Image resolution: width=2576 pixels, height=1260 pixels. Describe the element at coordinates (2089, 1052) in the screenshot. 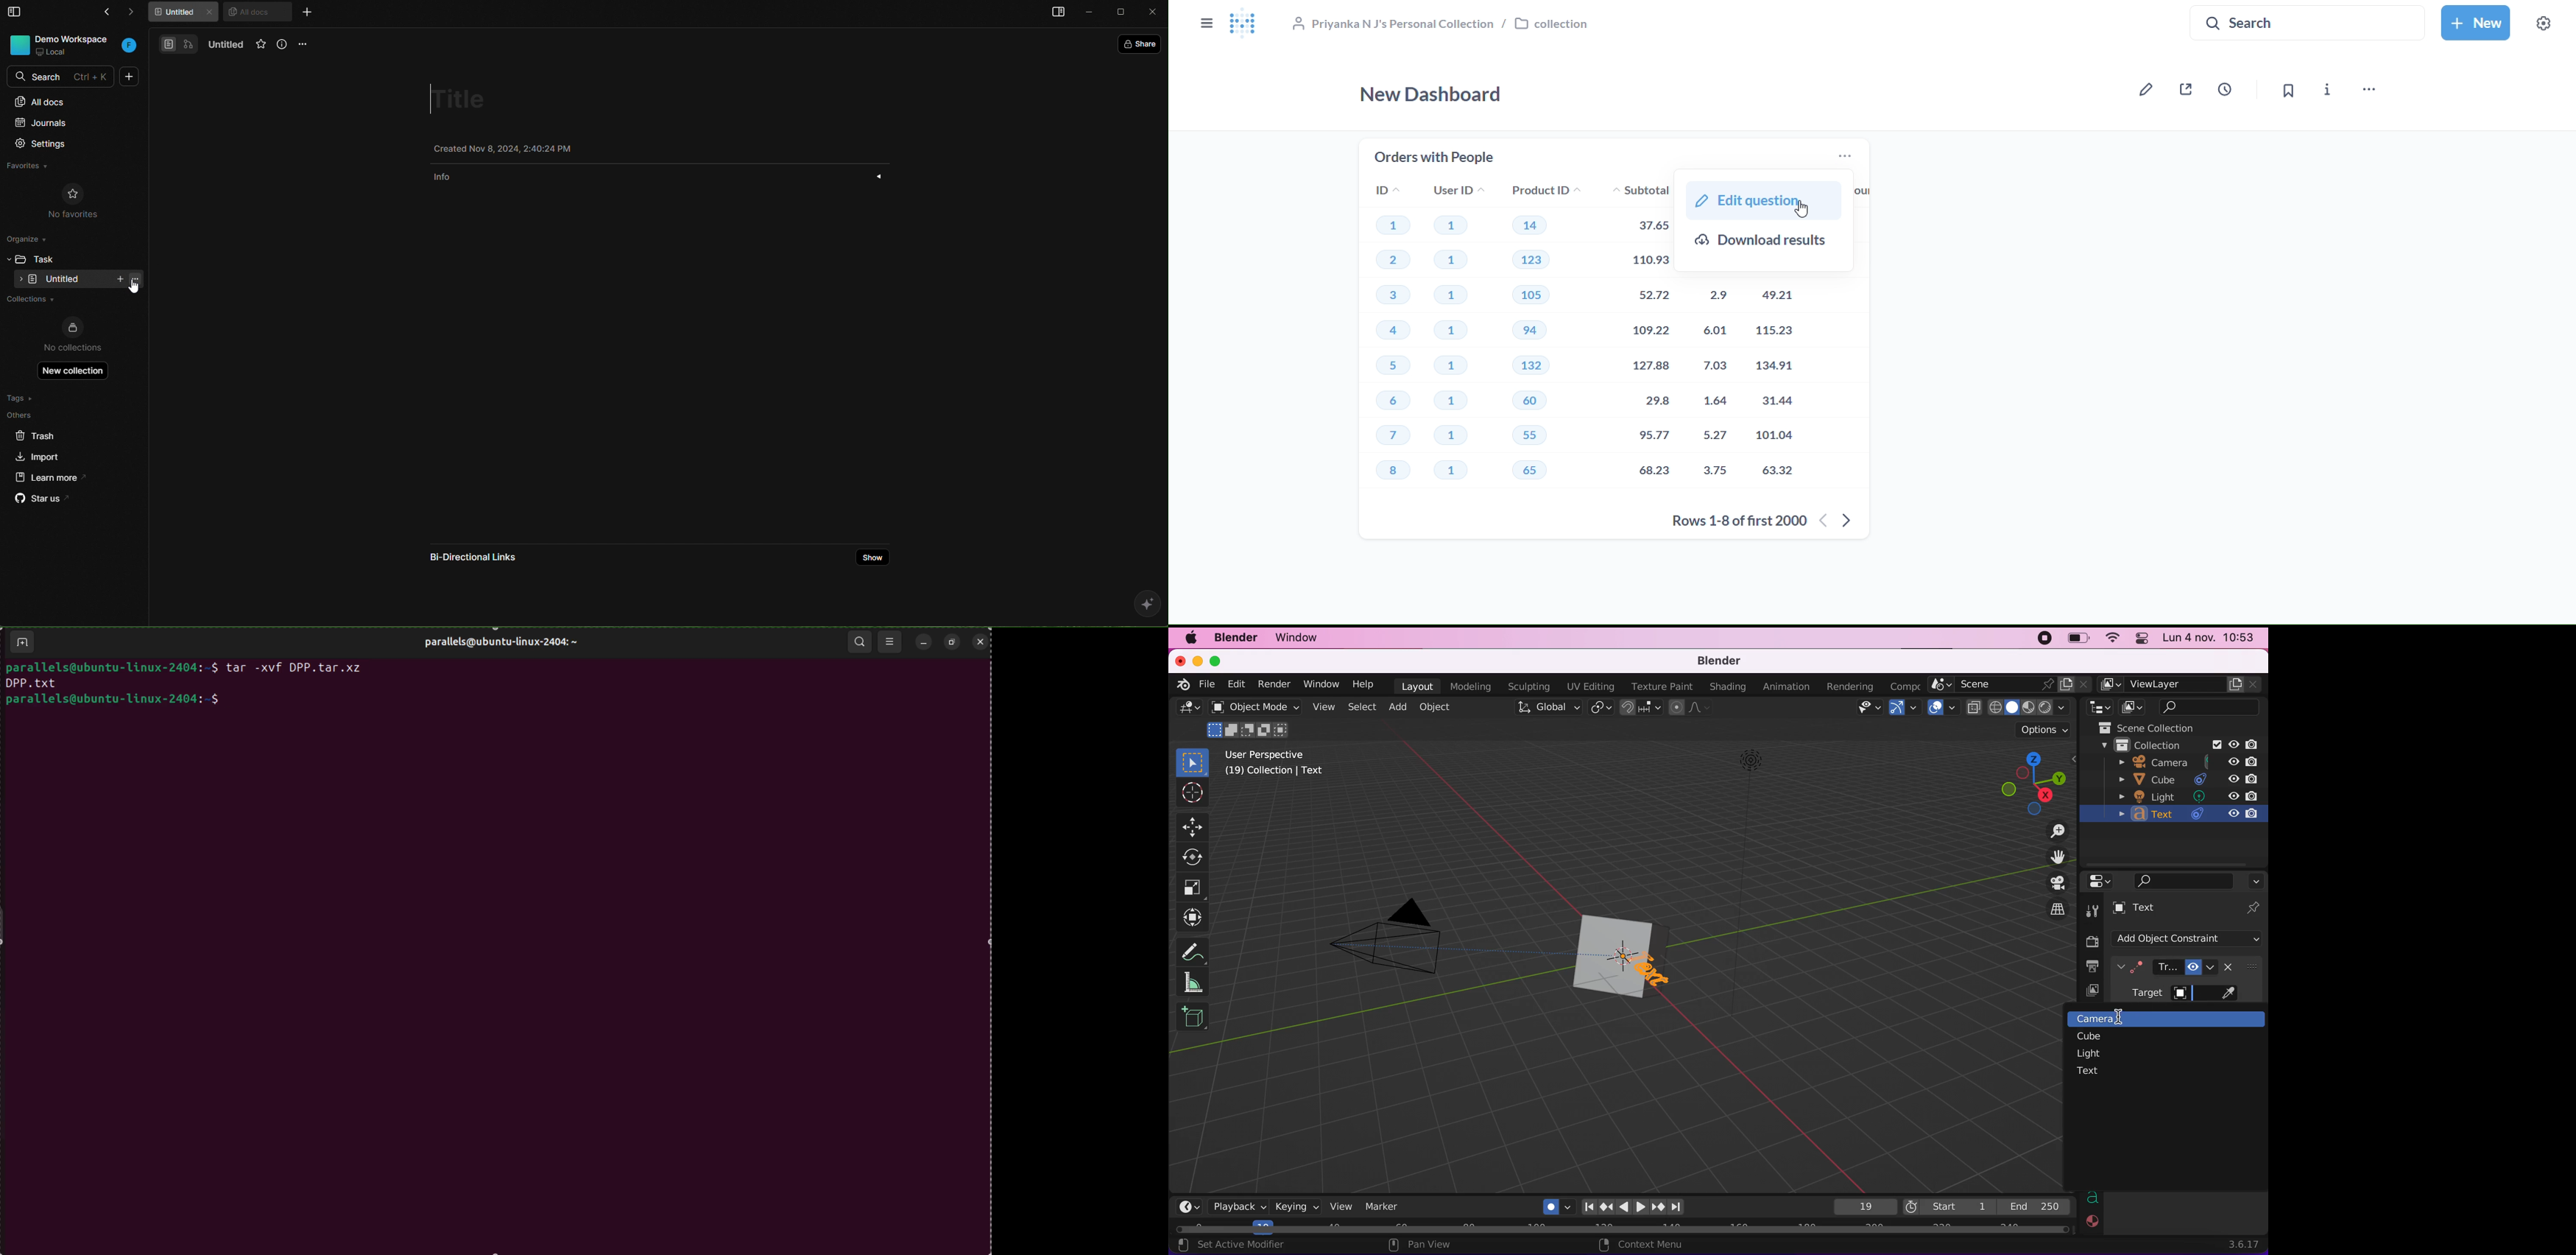

I see `light` at that location.